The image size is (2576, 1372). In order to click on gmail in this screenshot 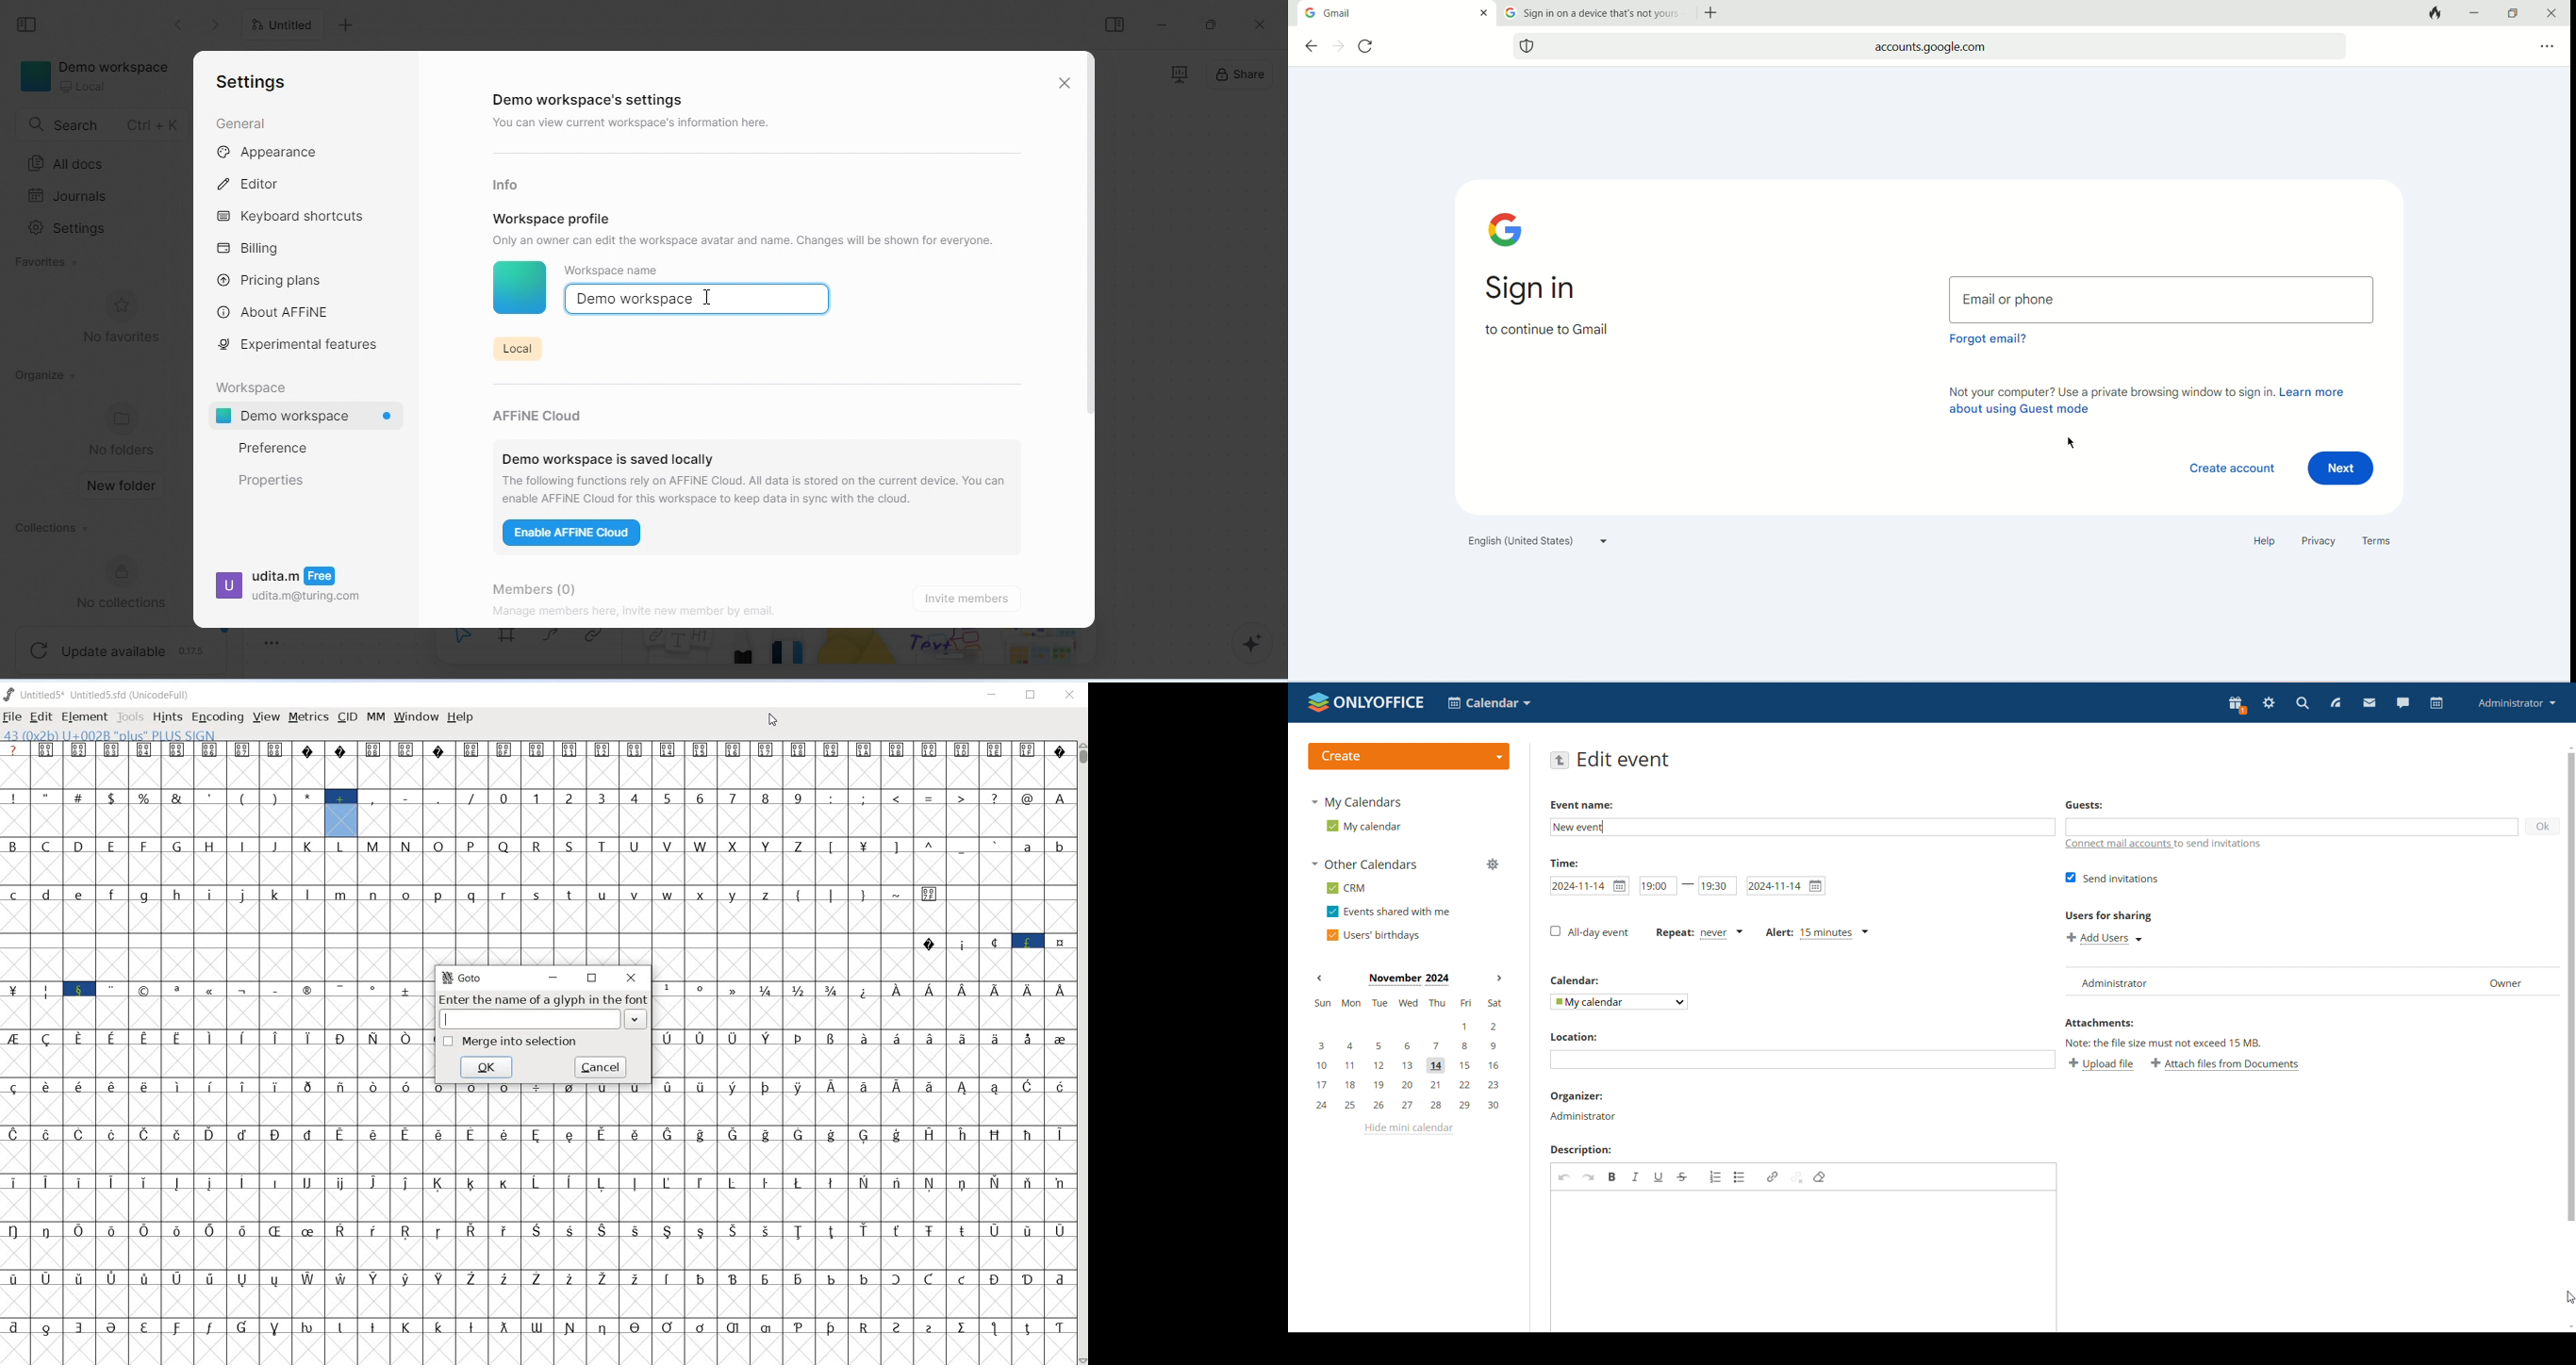, I will do `click(1394, 13)`.